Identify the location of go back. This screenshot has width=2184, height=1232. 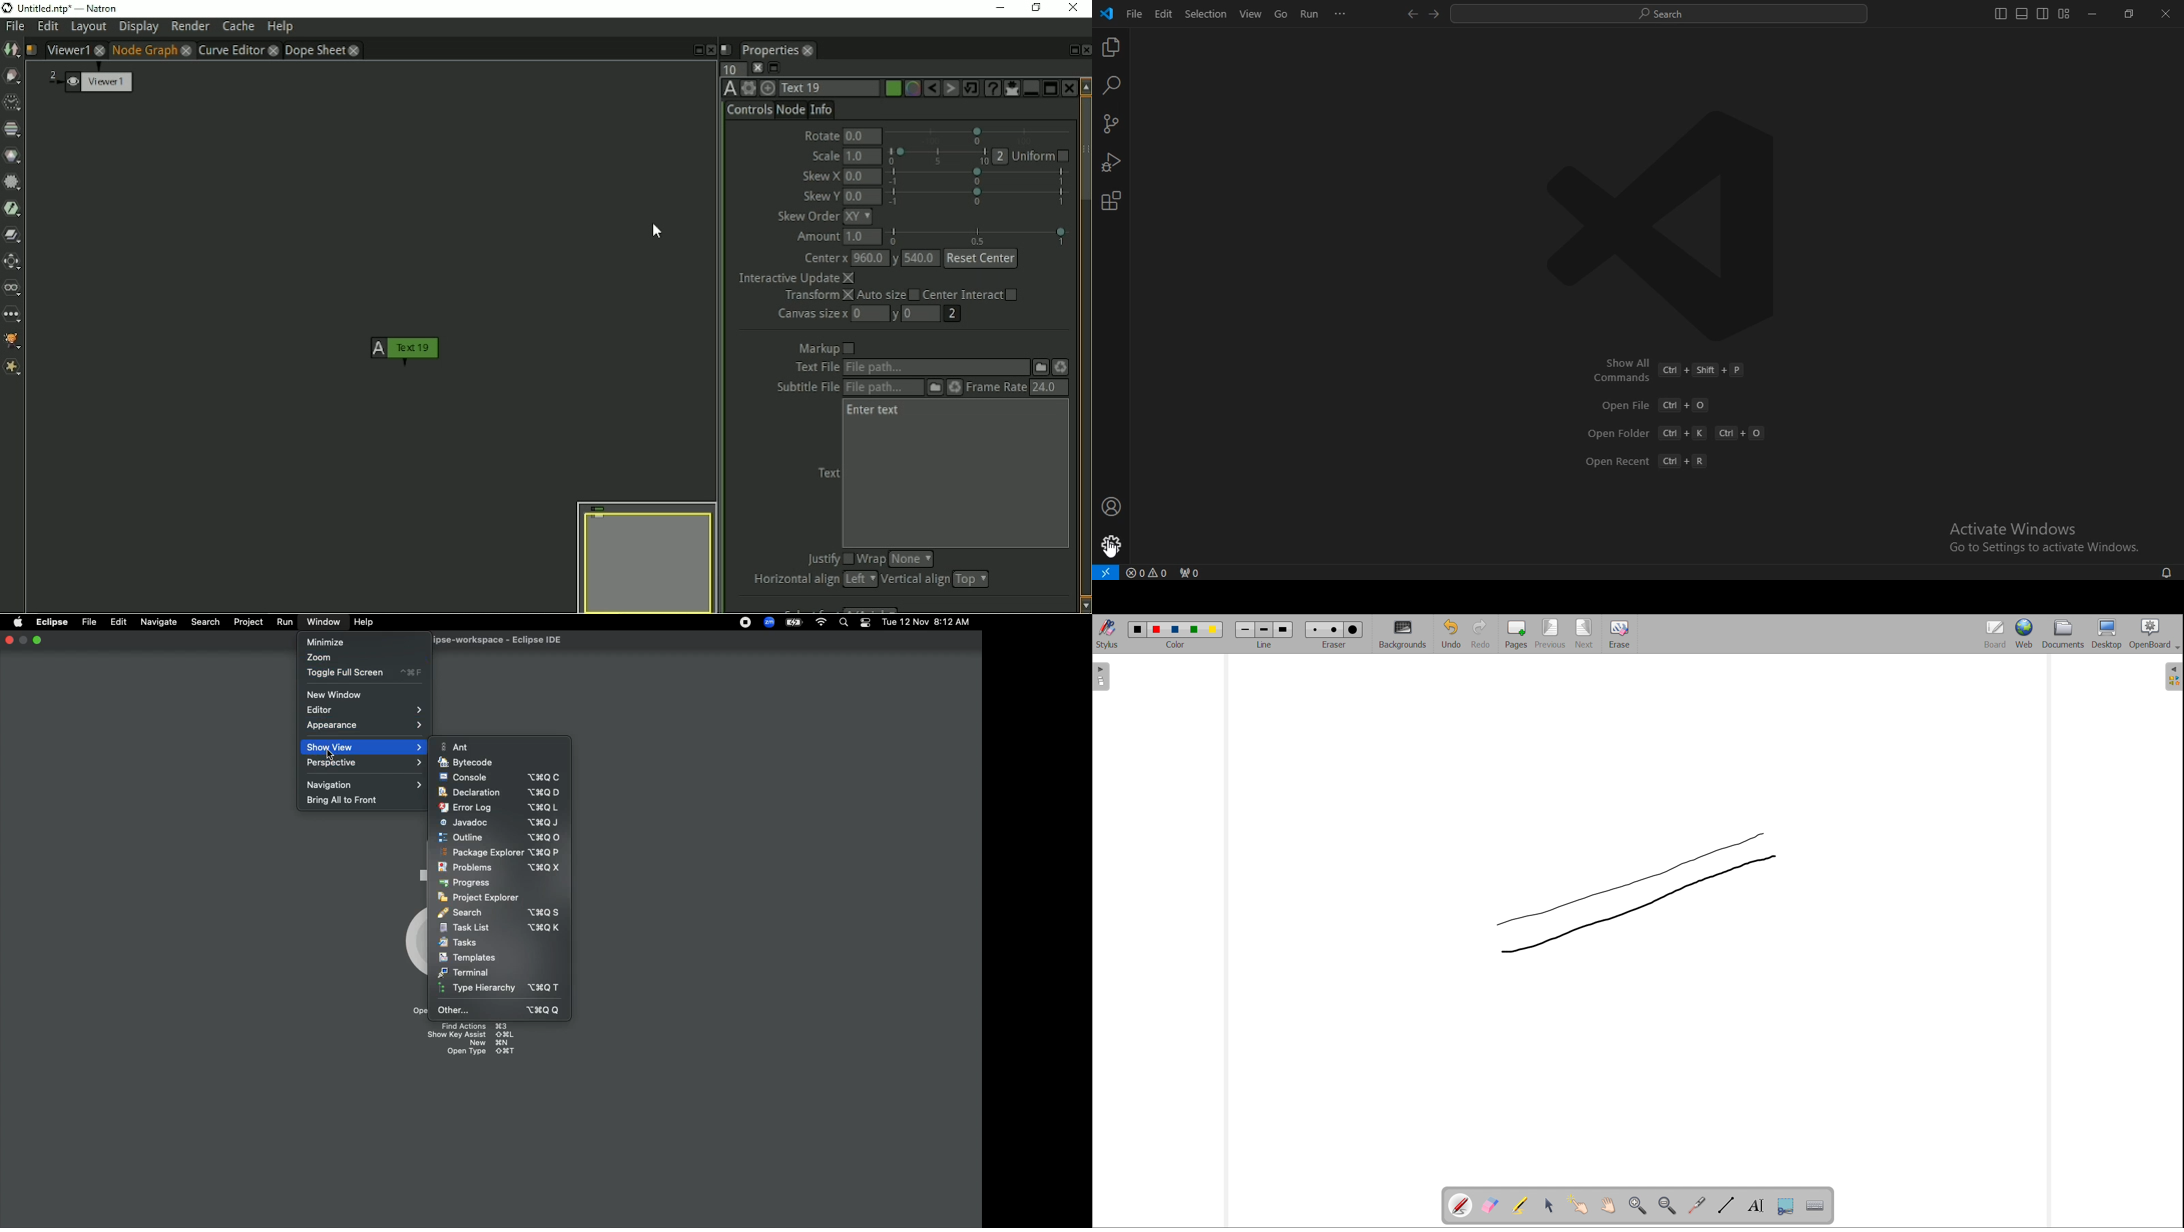
(1412, 14).